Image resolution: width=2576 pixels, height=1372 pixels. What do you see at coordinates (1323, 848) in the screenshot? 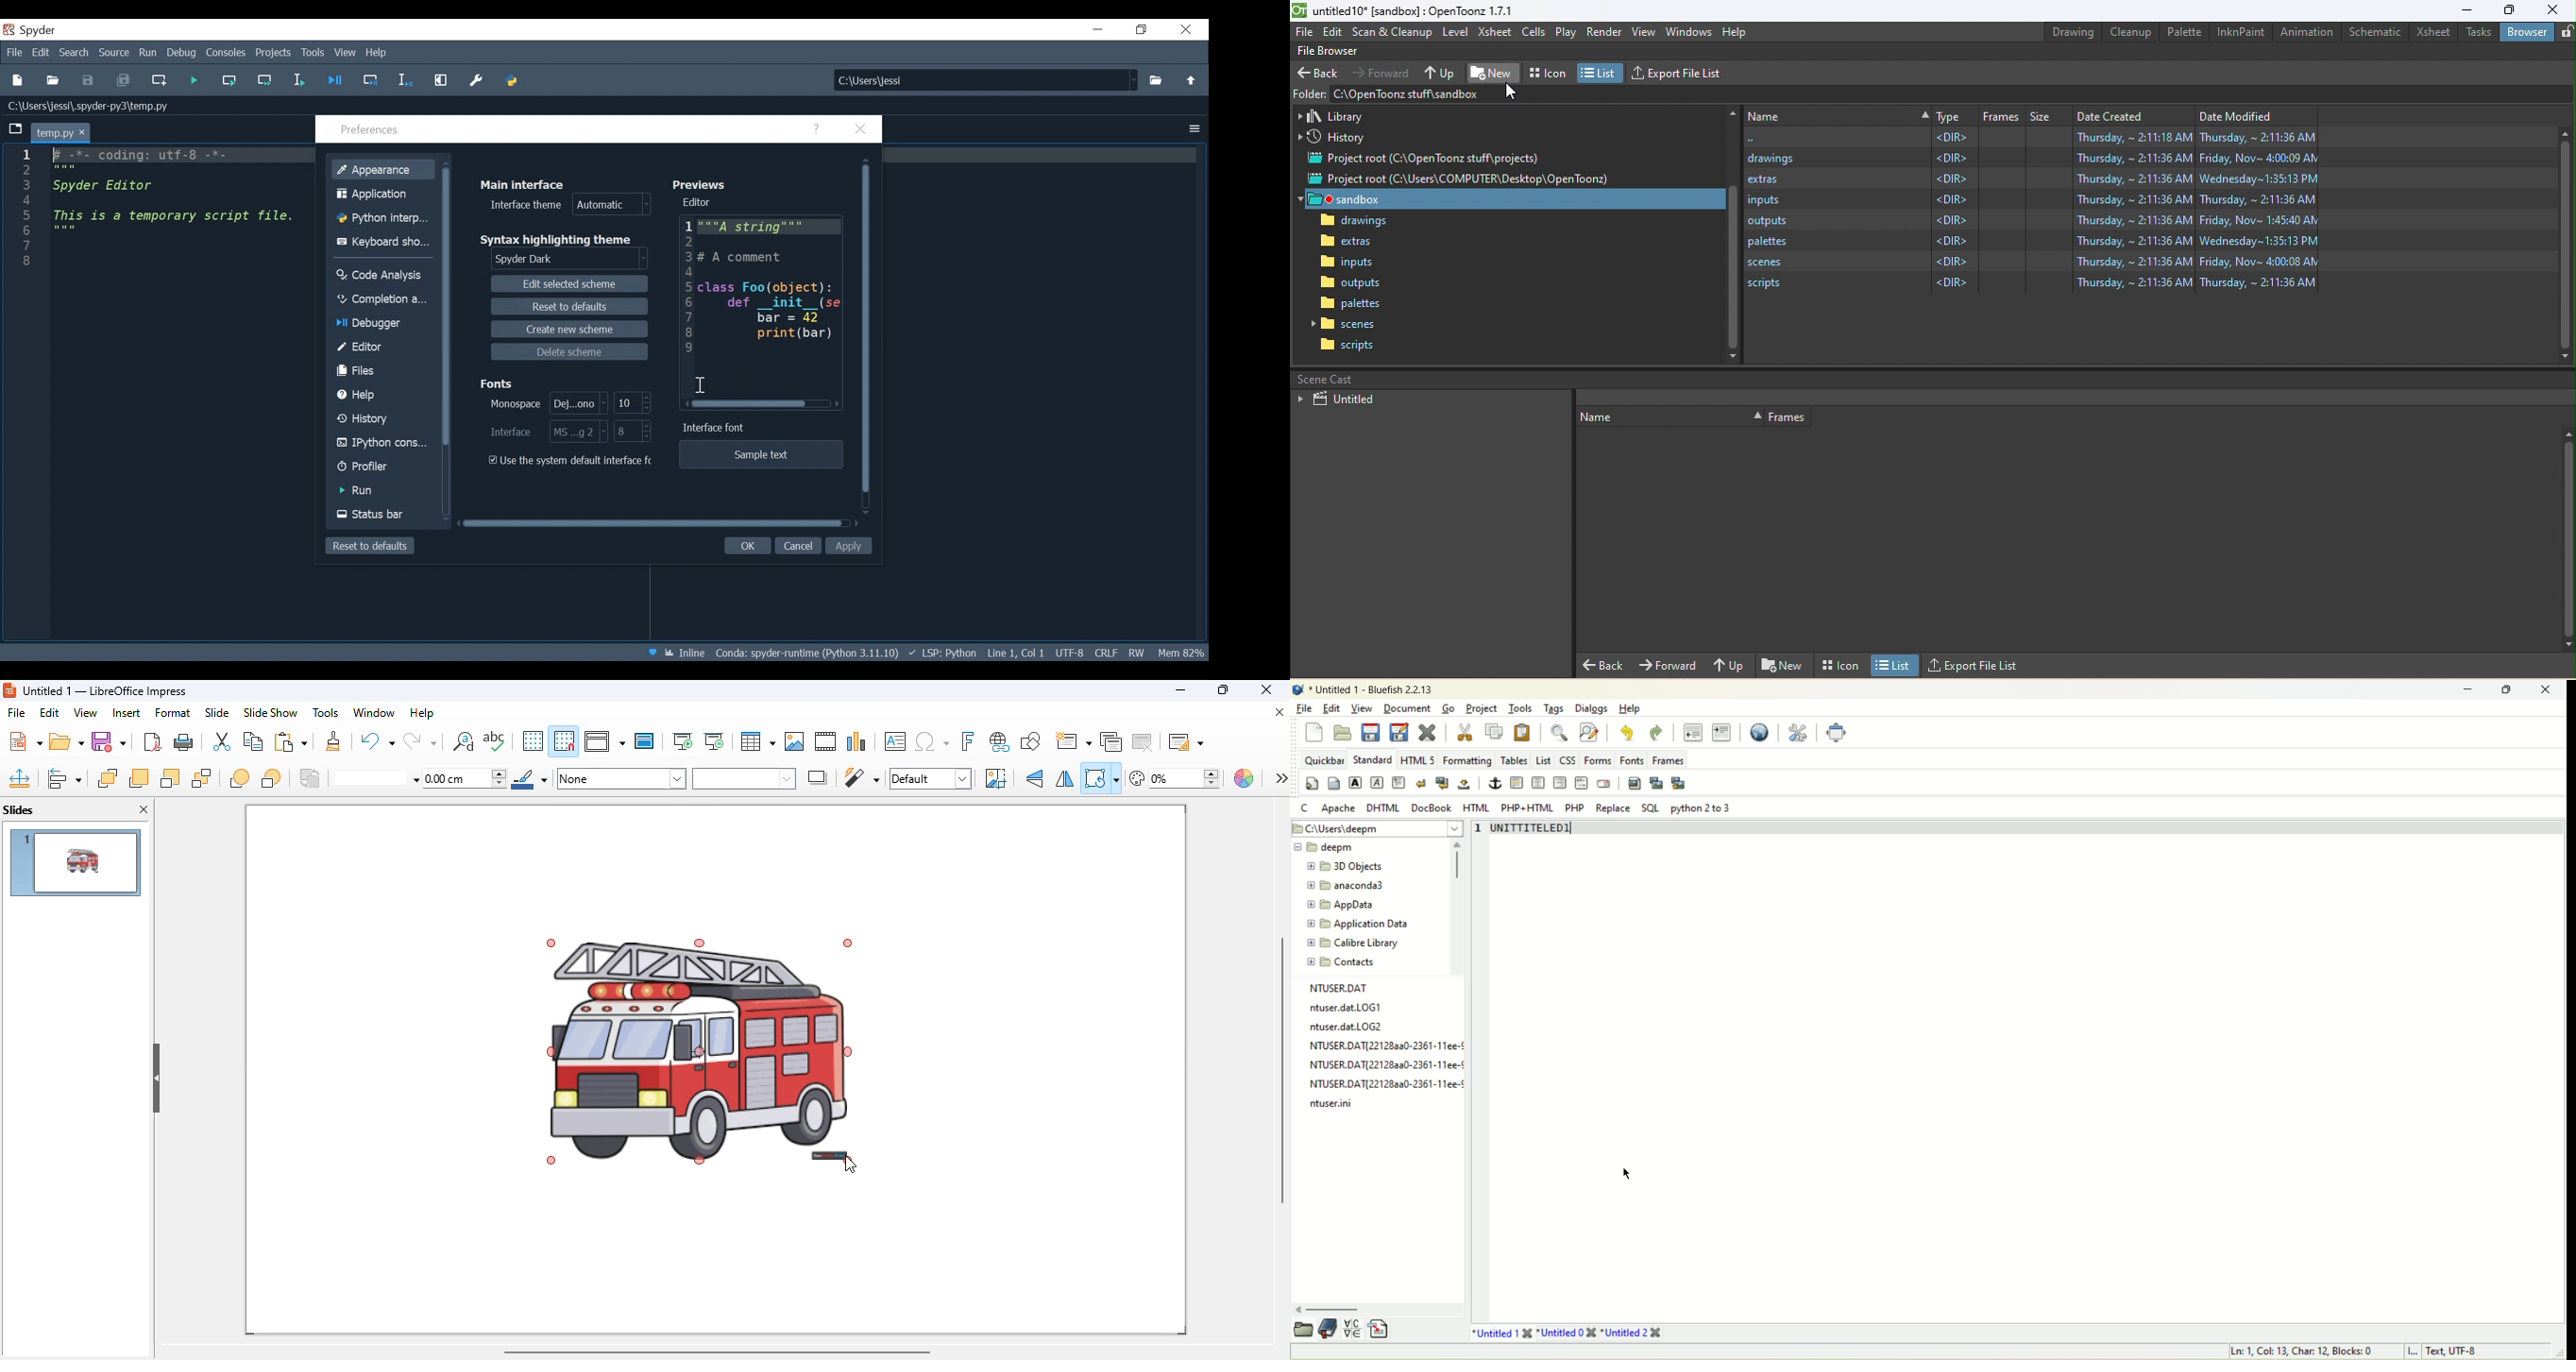
I see `deepm` at bounding box center [1323, 848].